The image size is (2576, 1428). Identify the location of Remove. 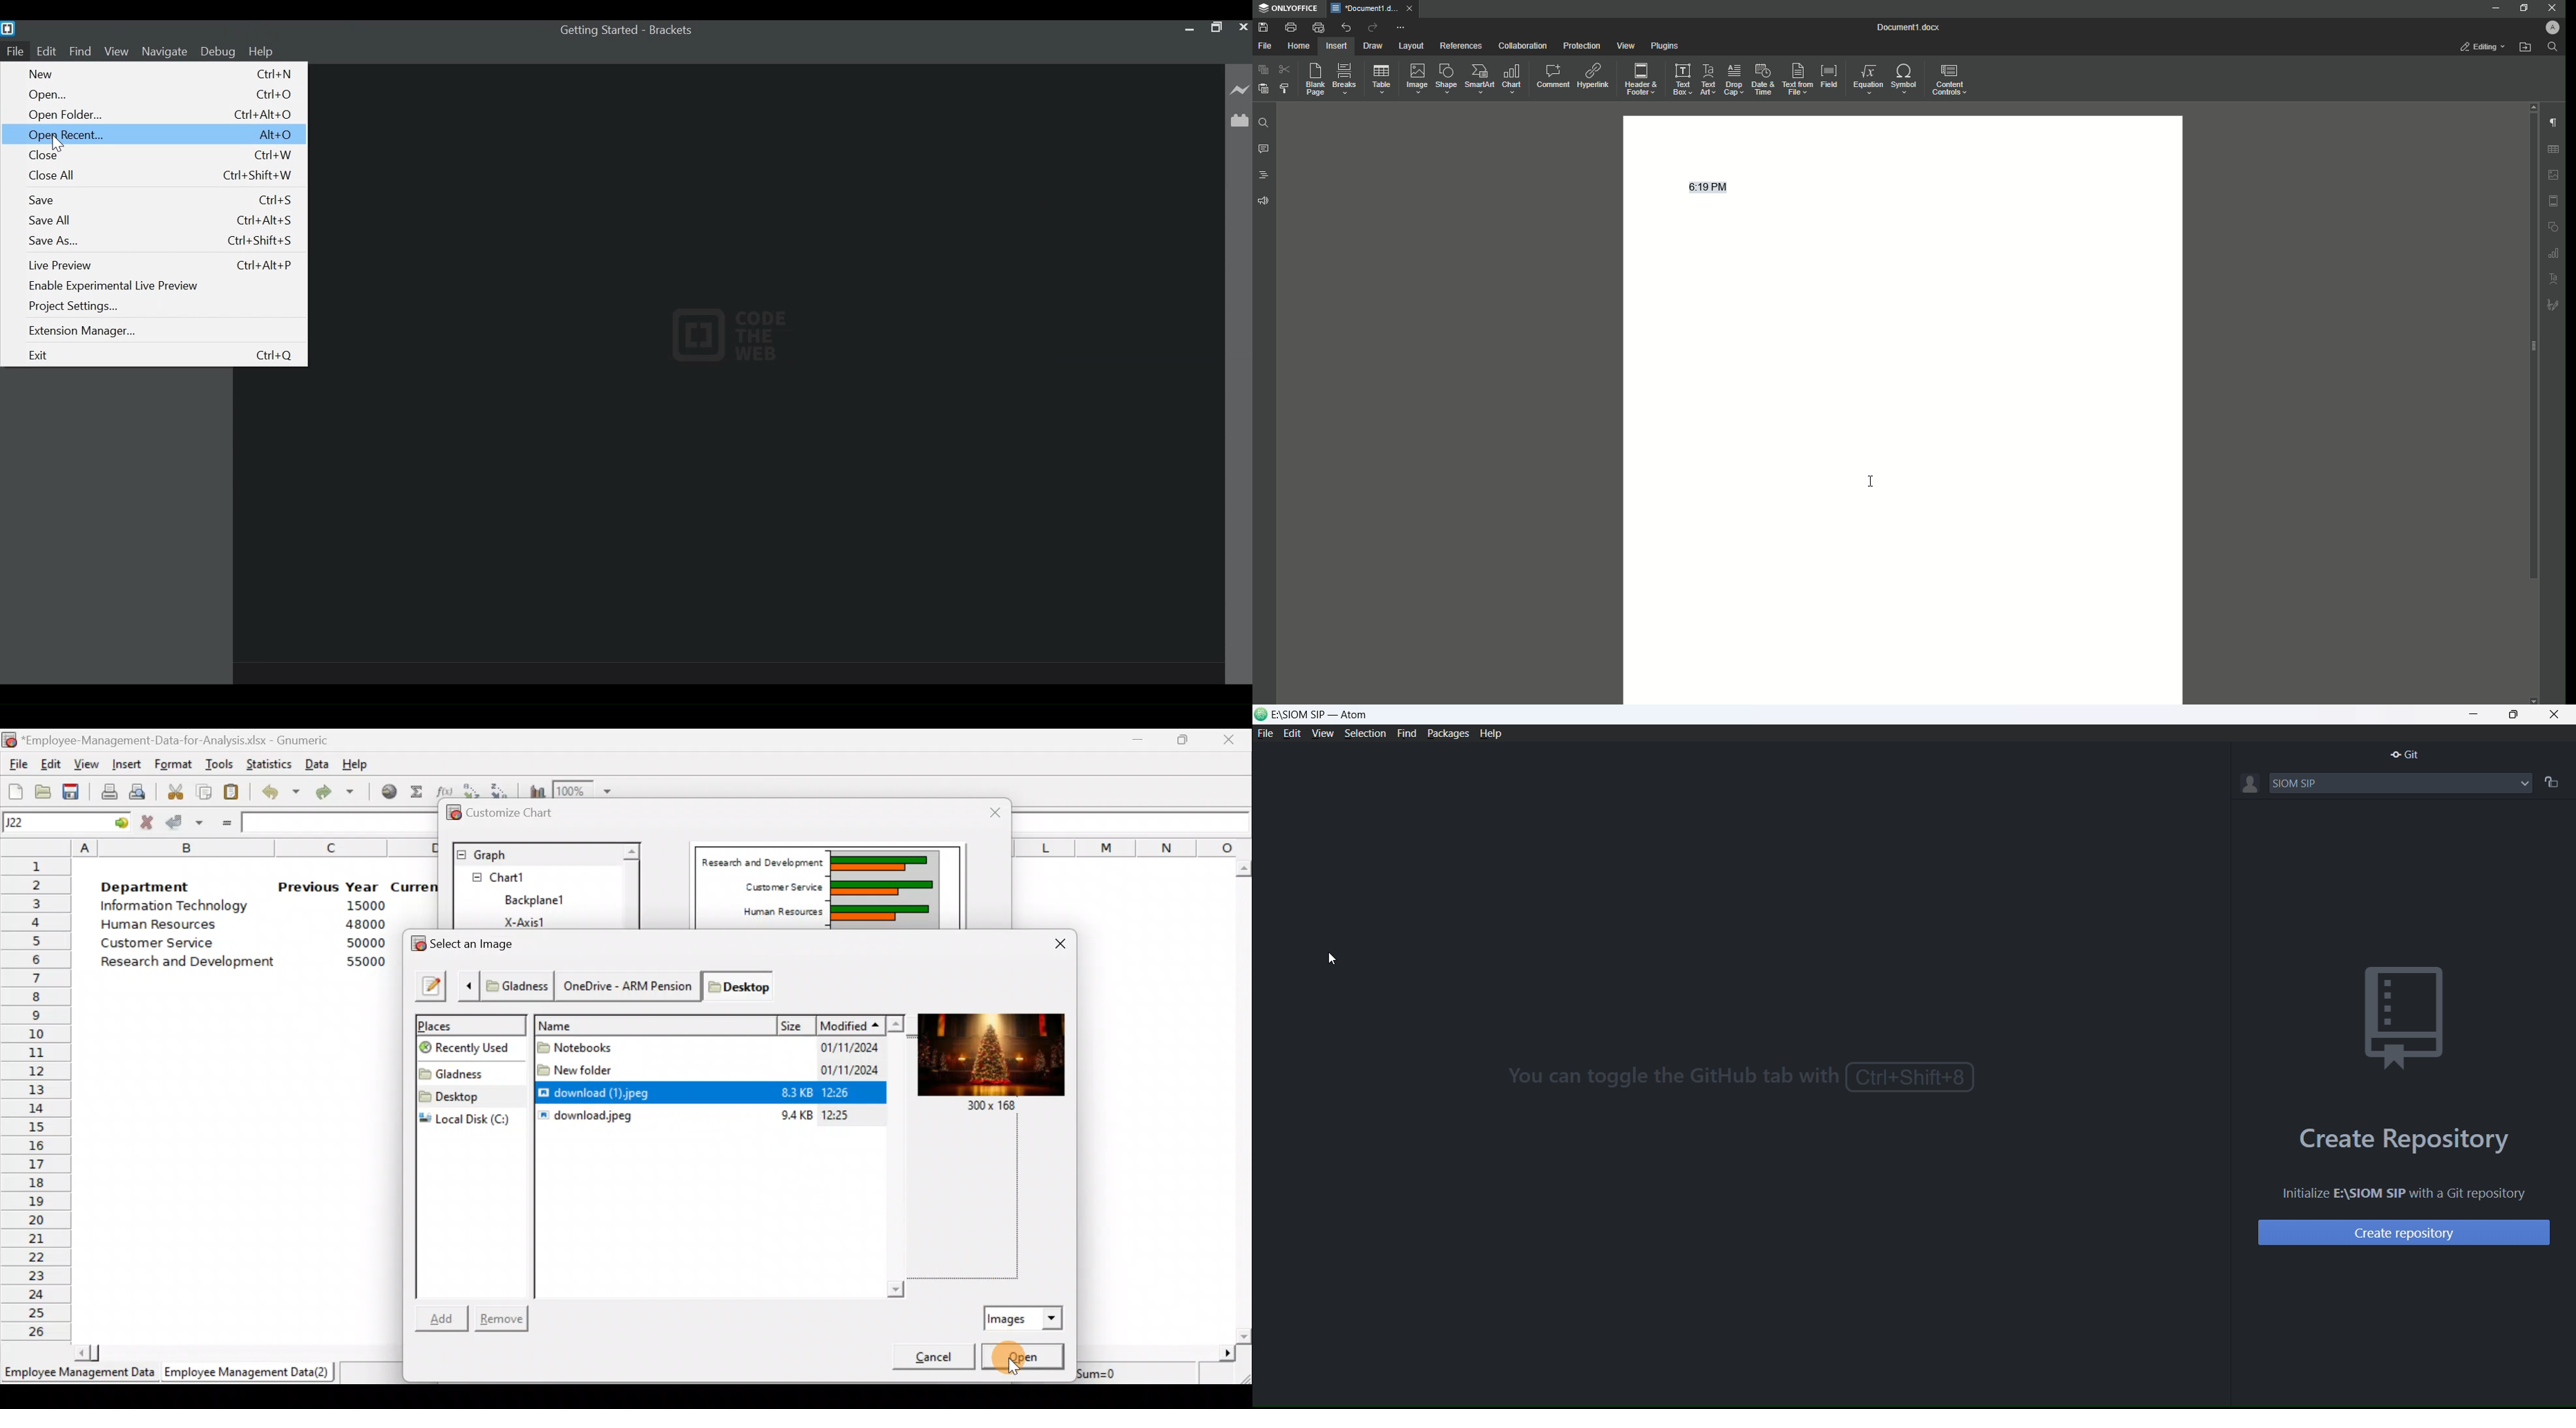
(504, 1316).